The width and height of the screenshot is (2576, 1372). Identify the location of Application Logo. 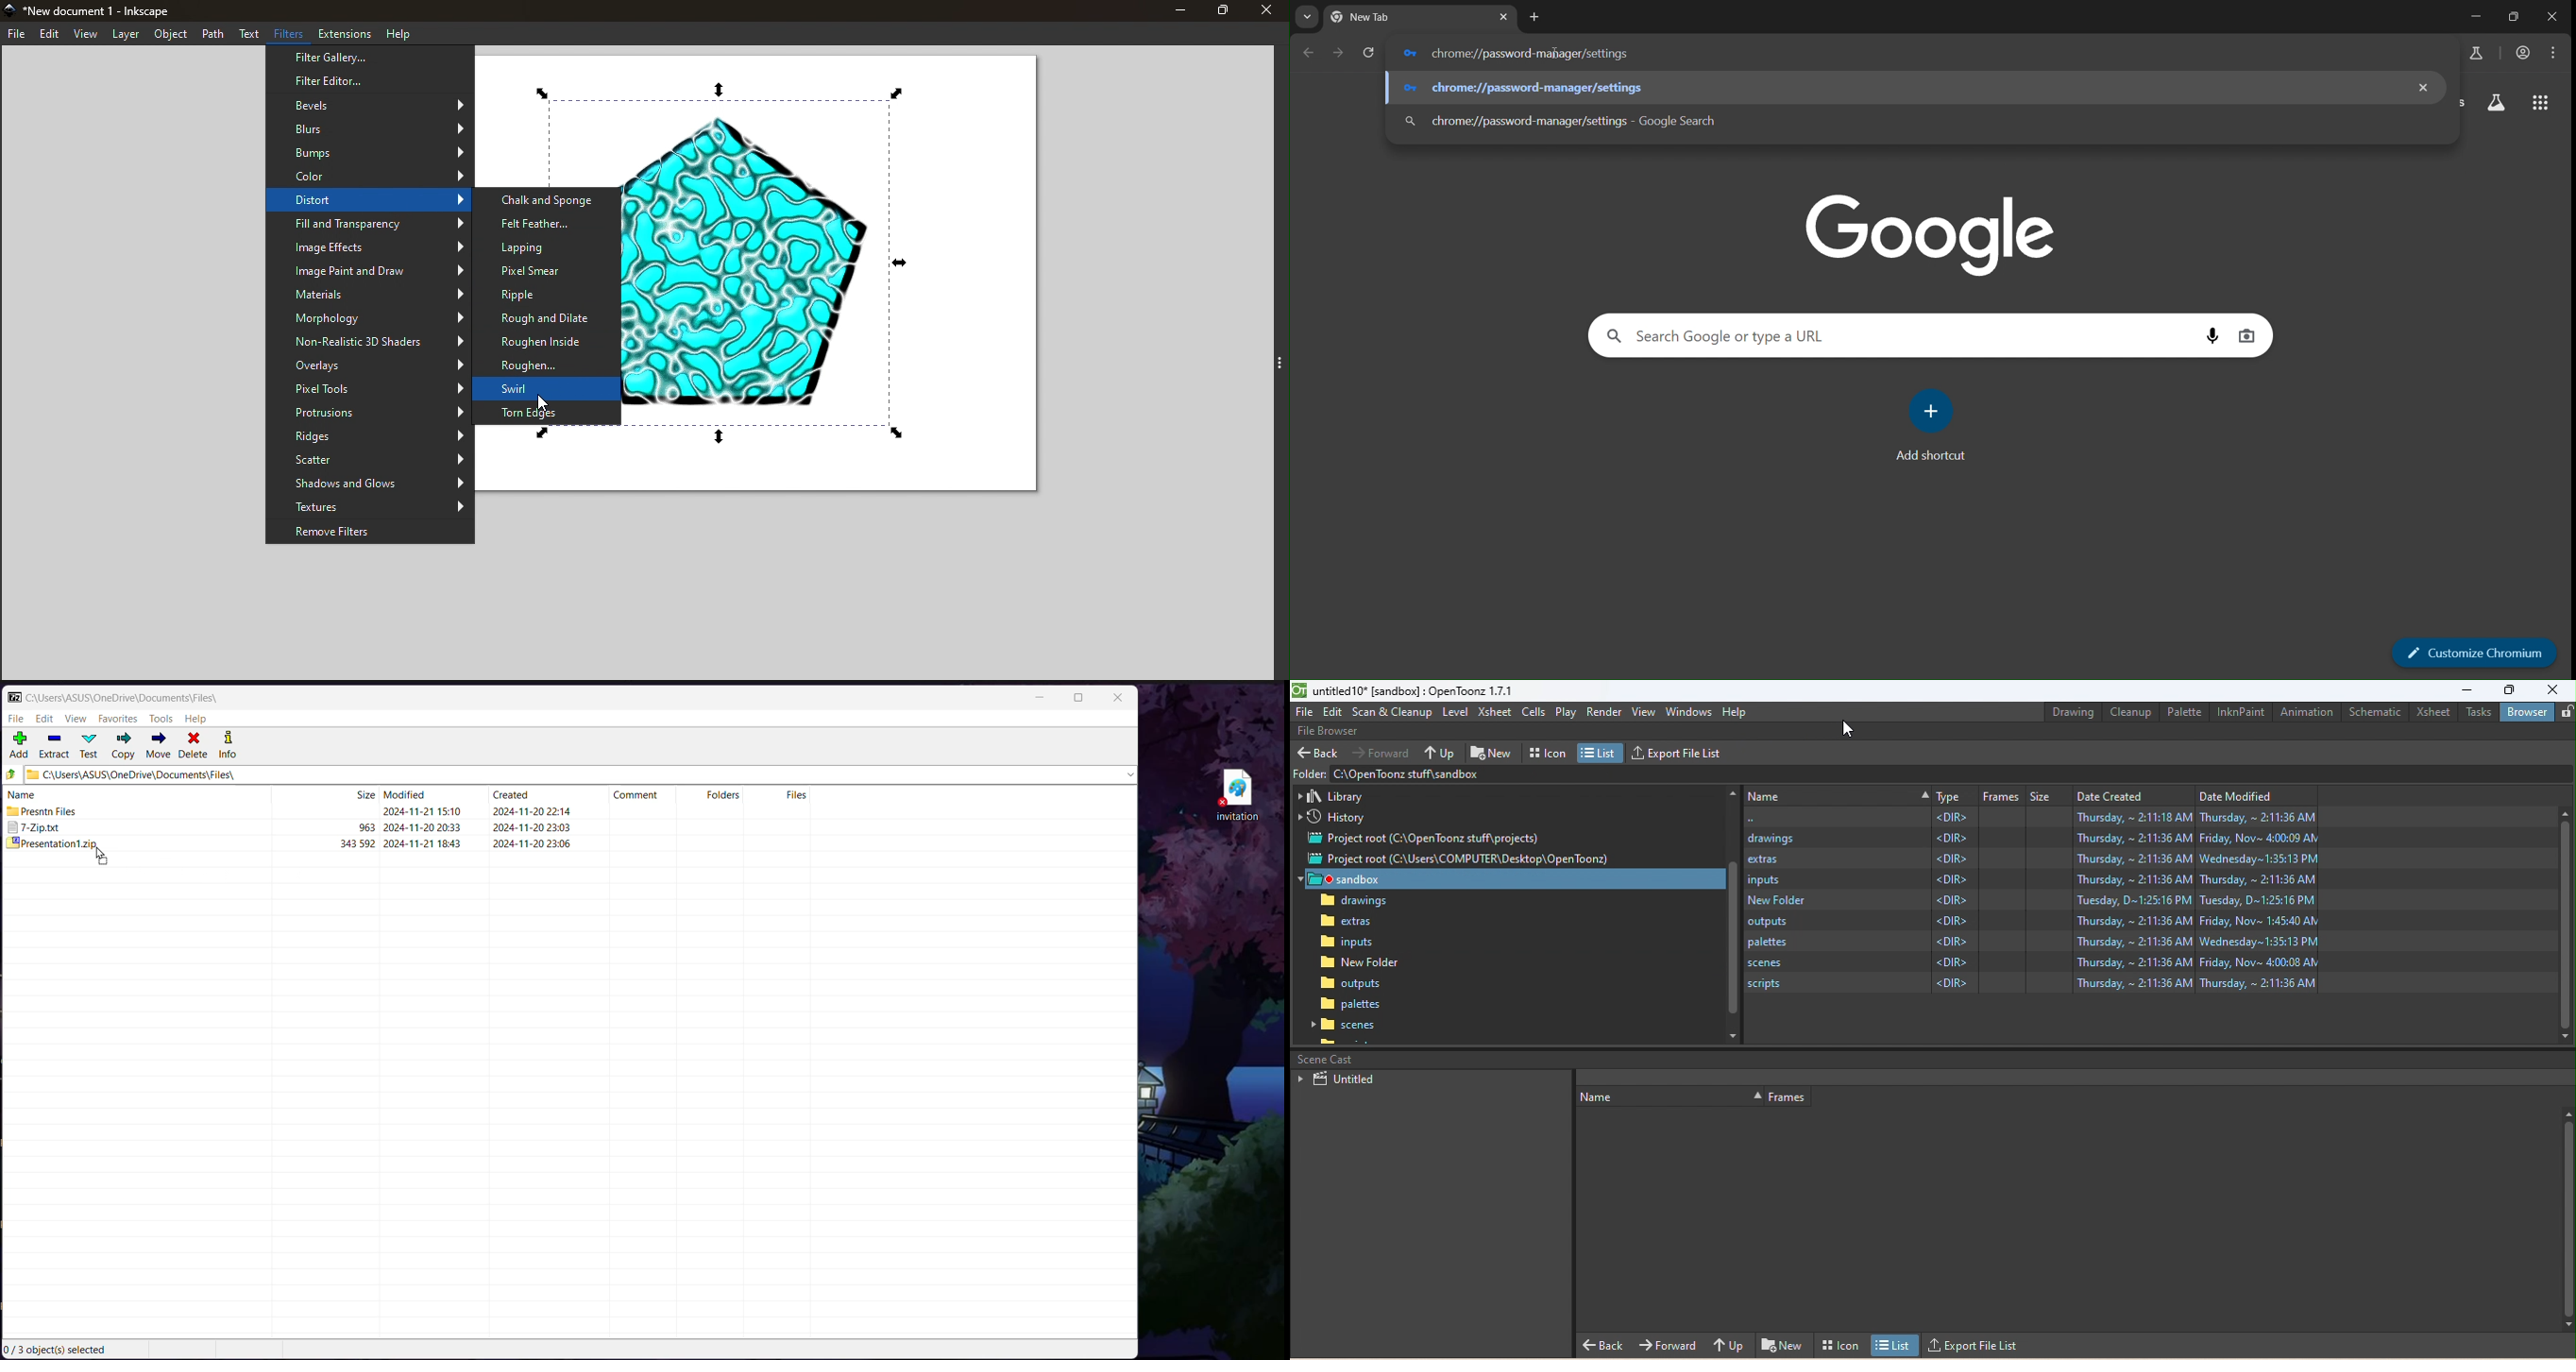
(15, 697).